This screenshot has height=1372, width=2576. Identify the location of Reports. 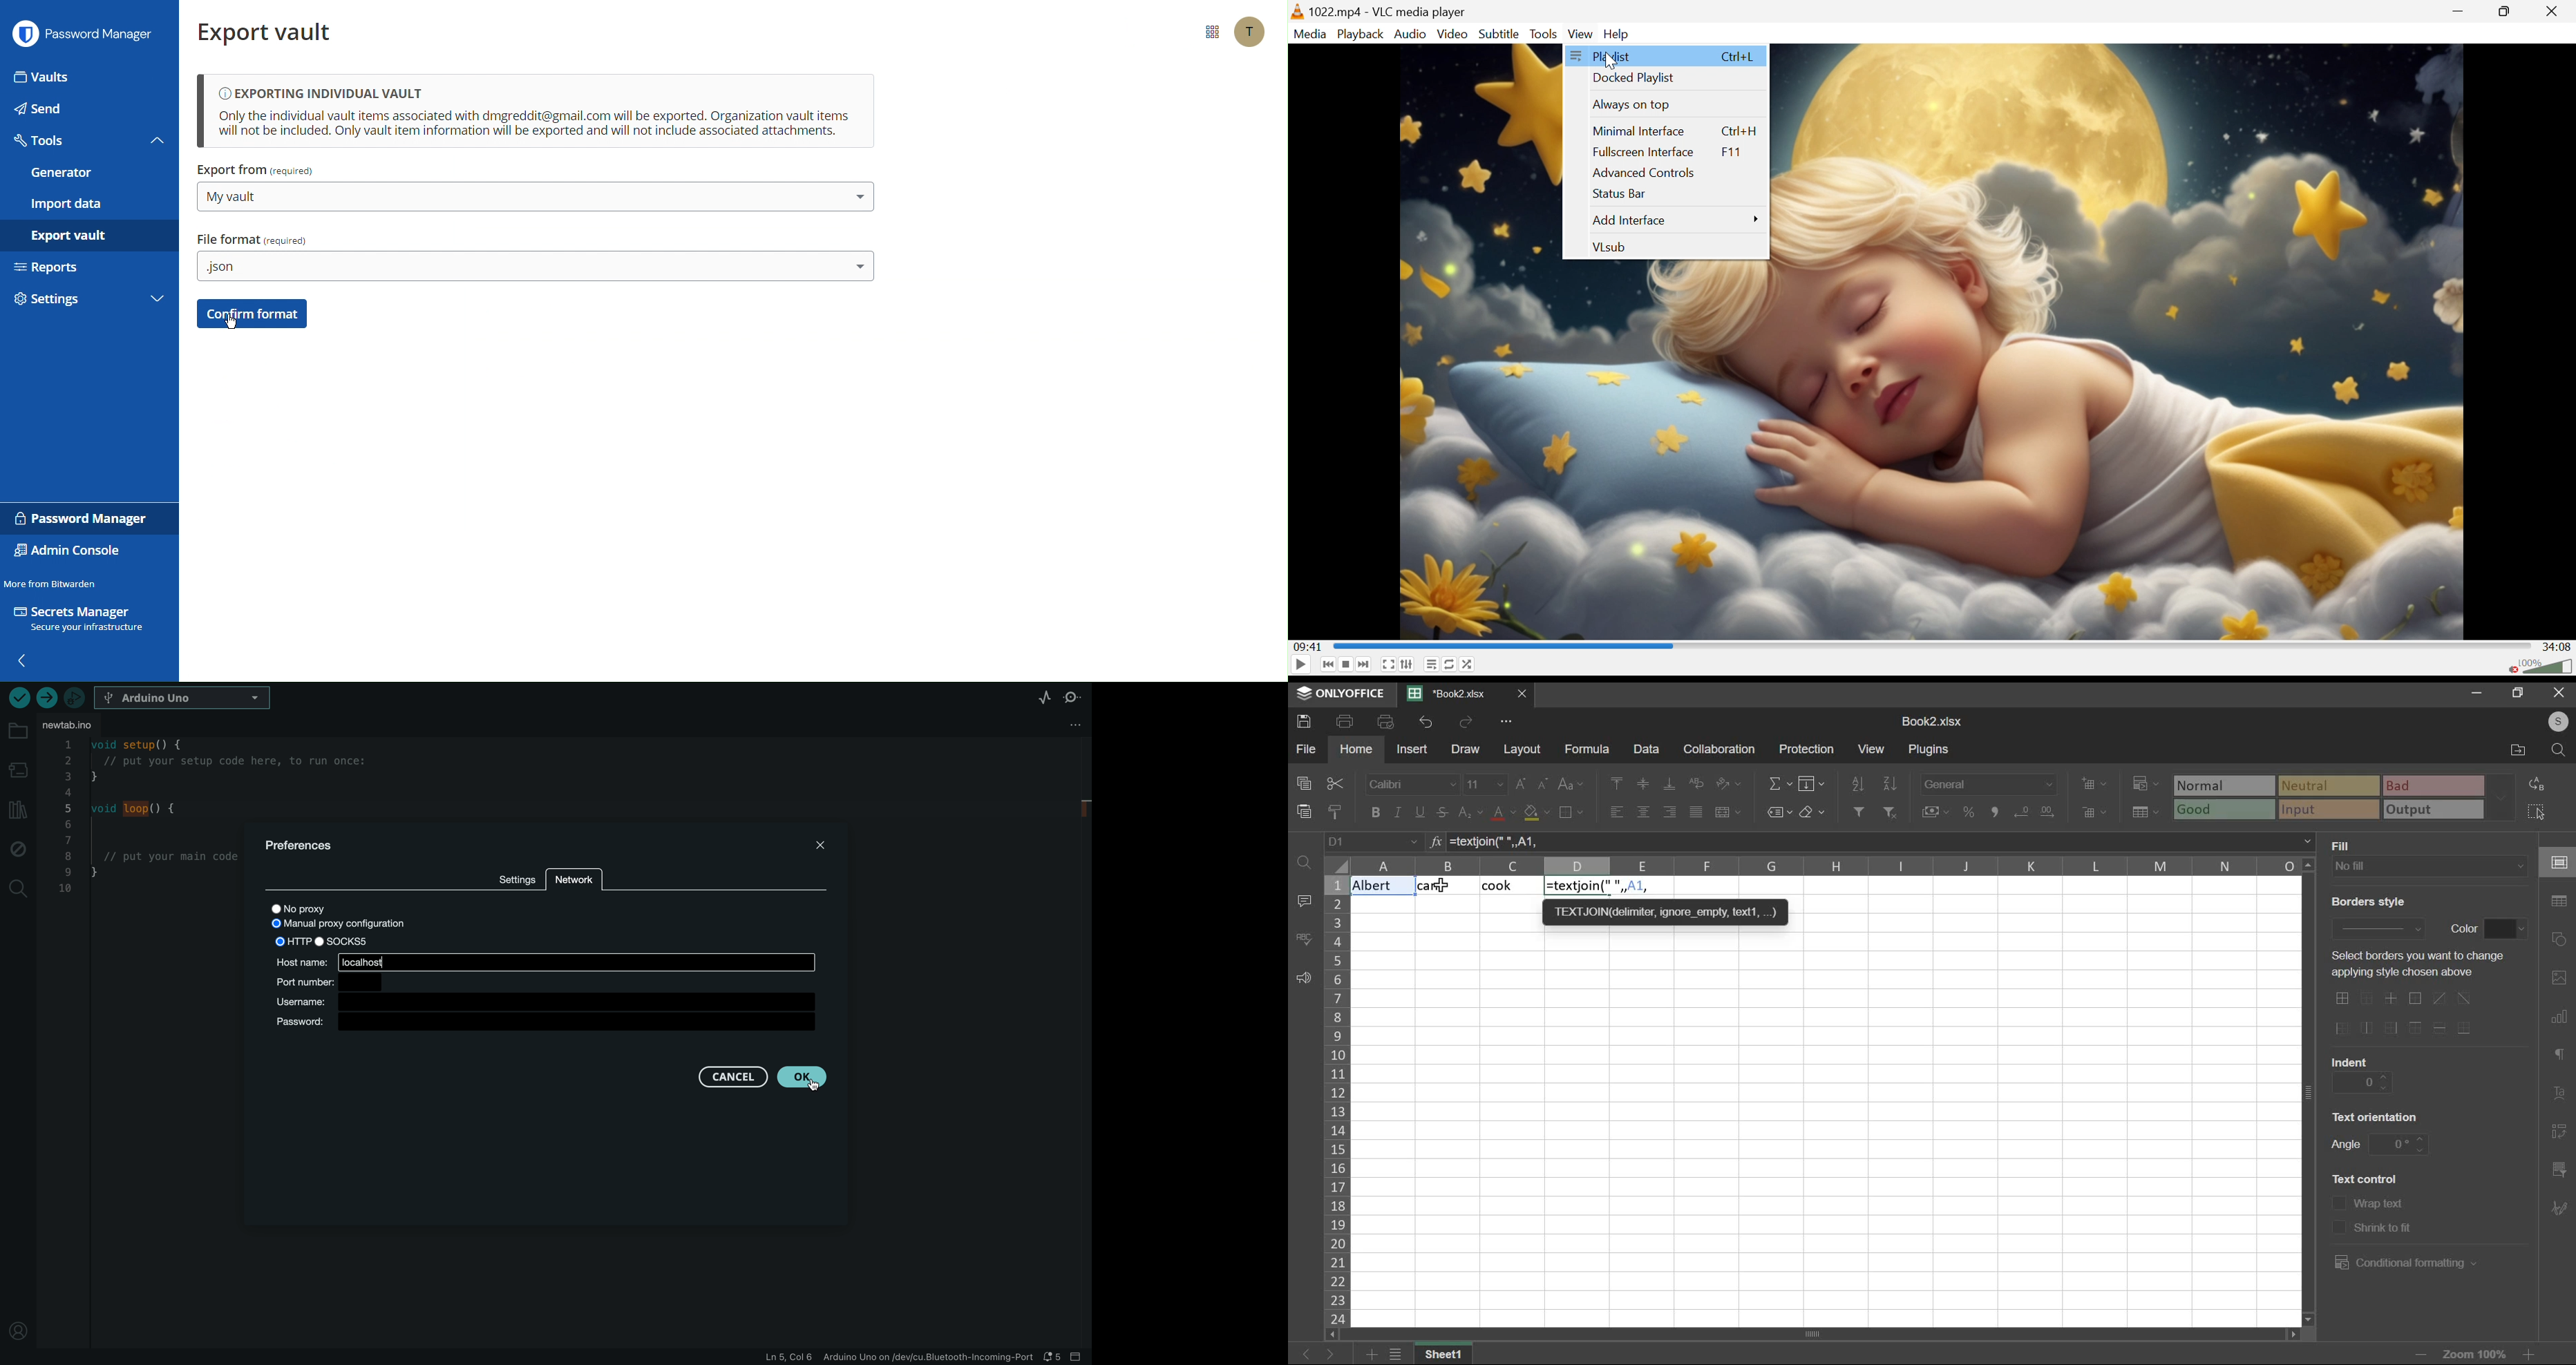
(87, 270).